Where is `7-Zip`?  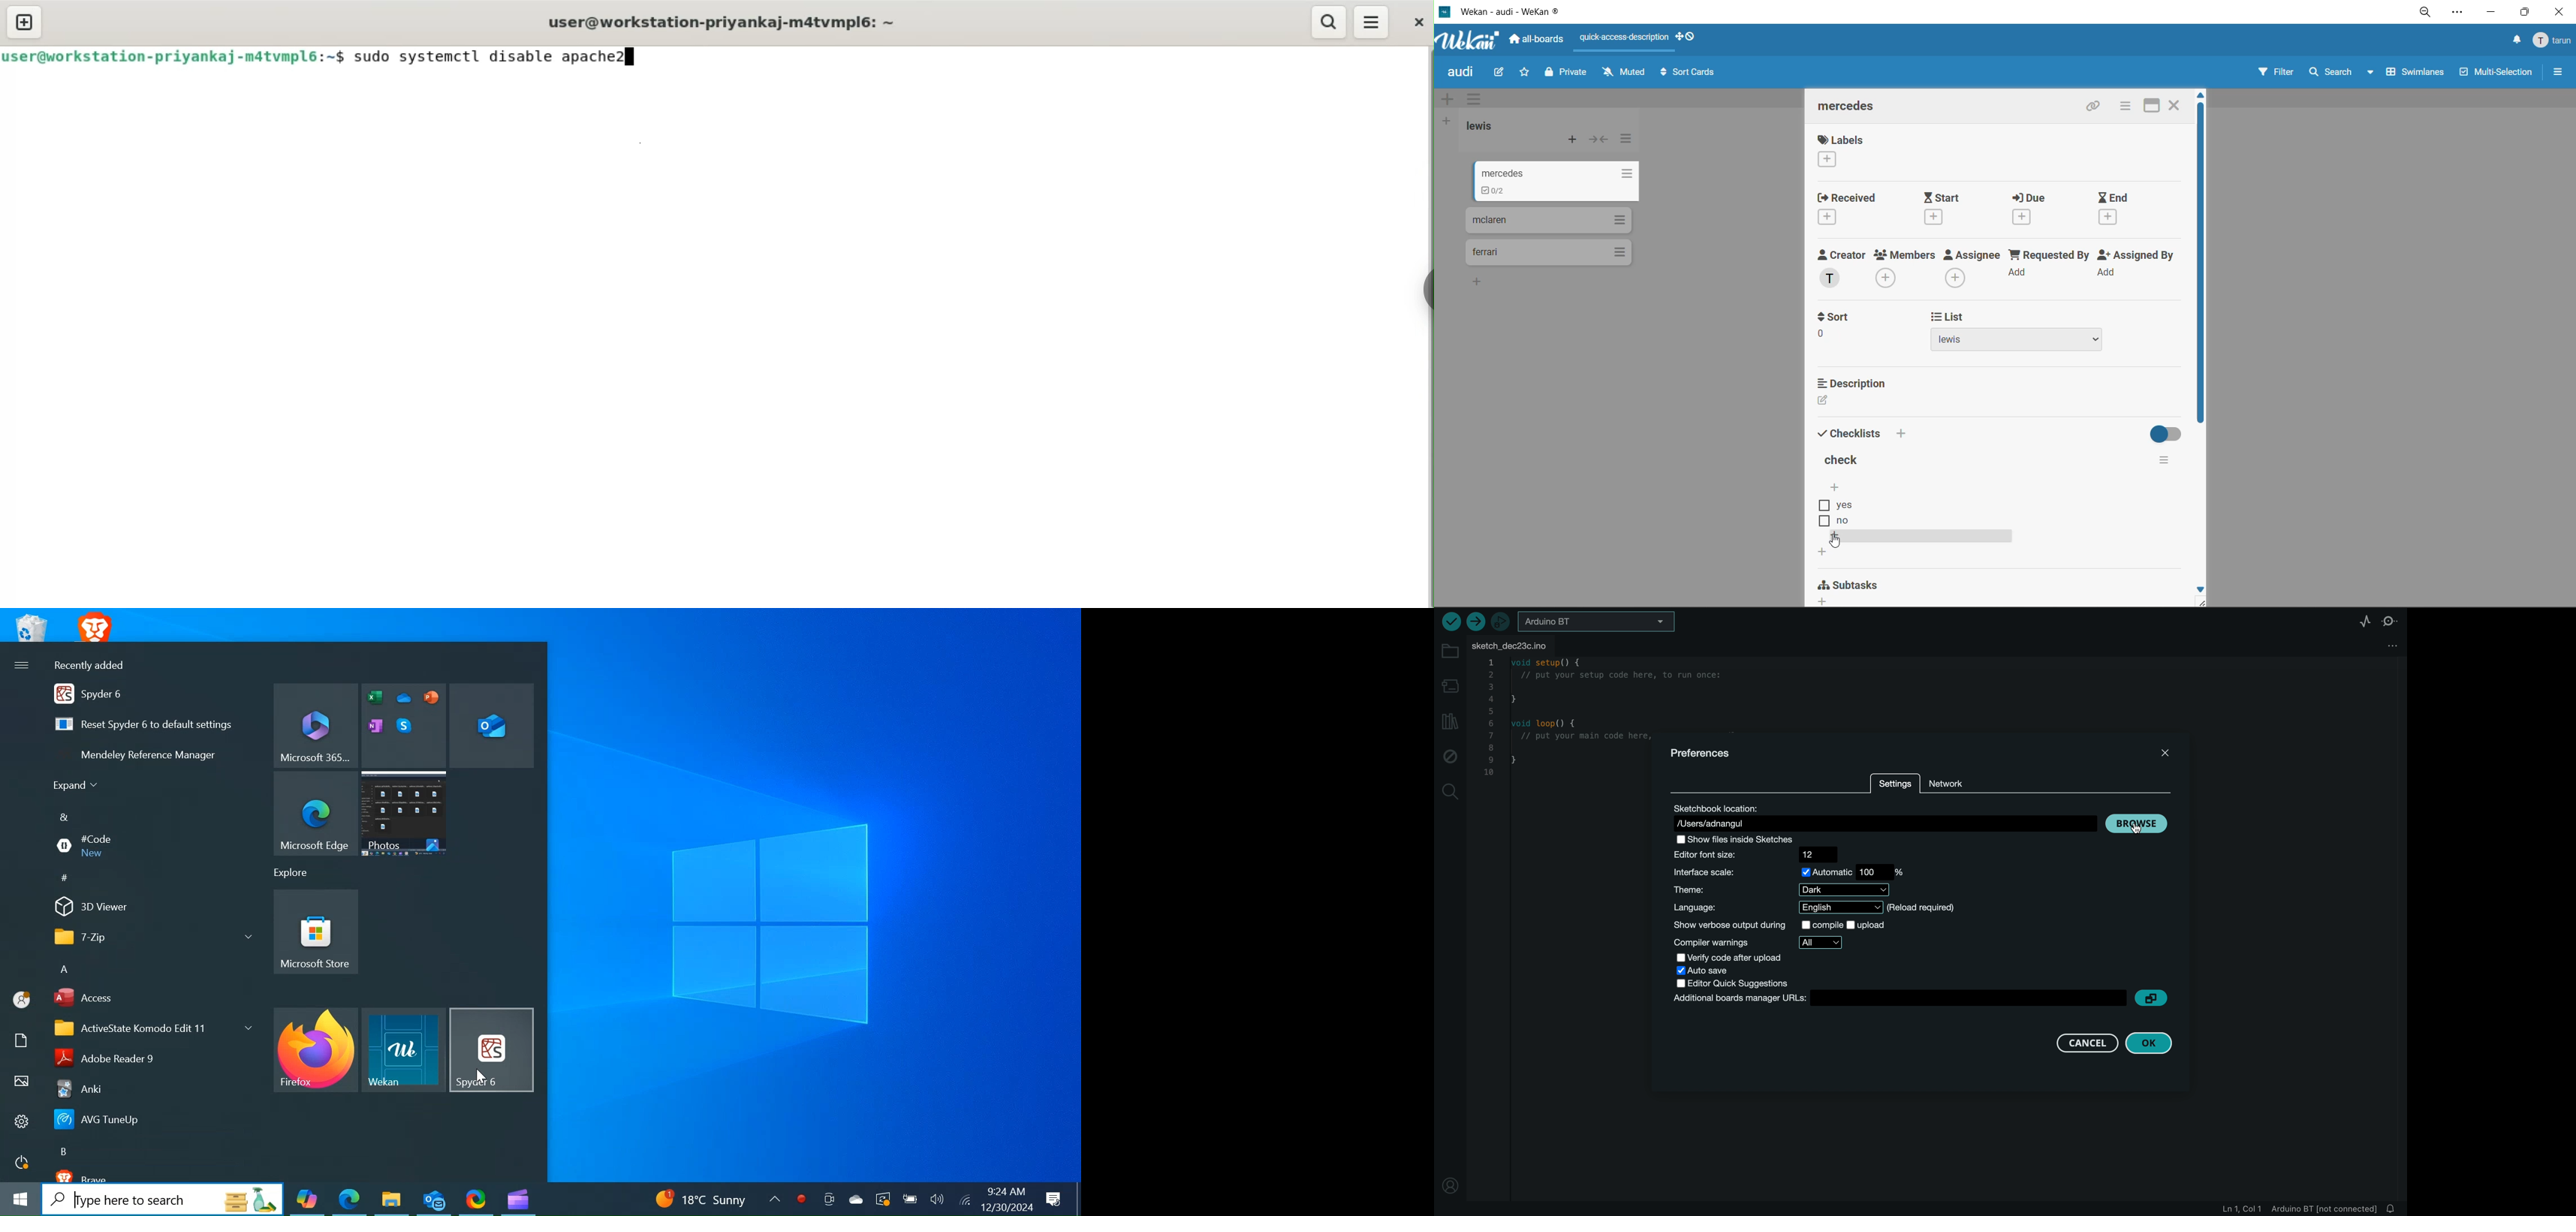
7-Zip is located at coordinates (148, 937).